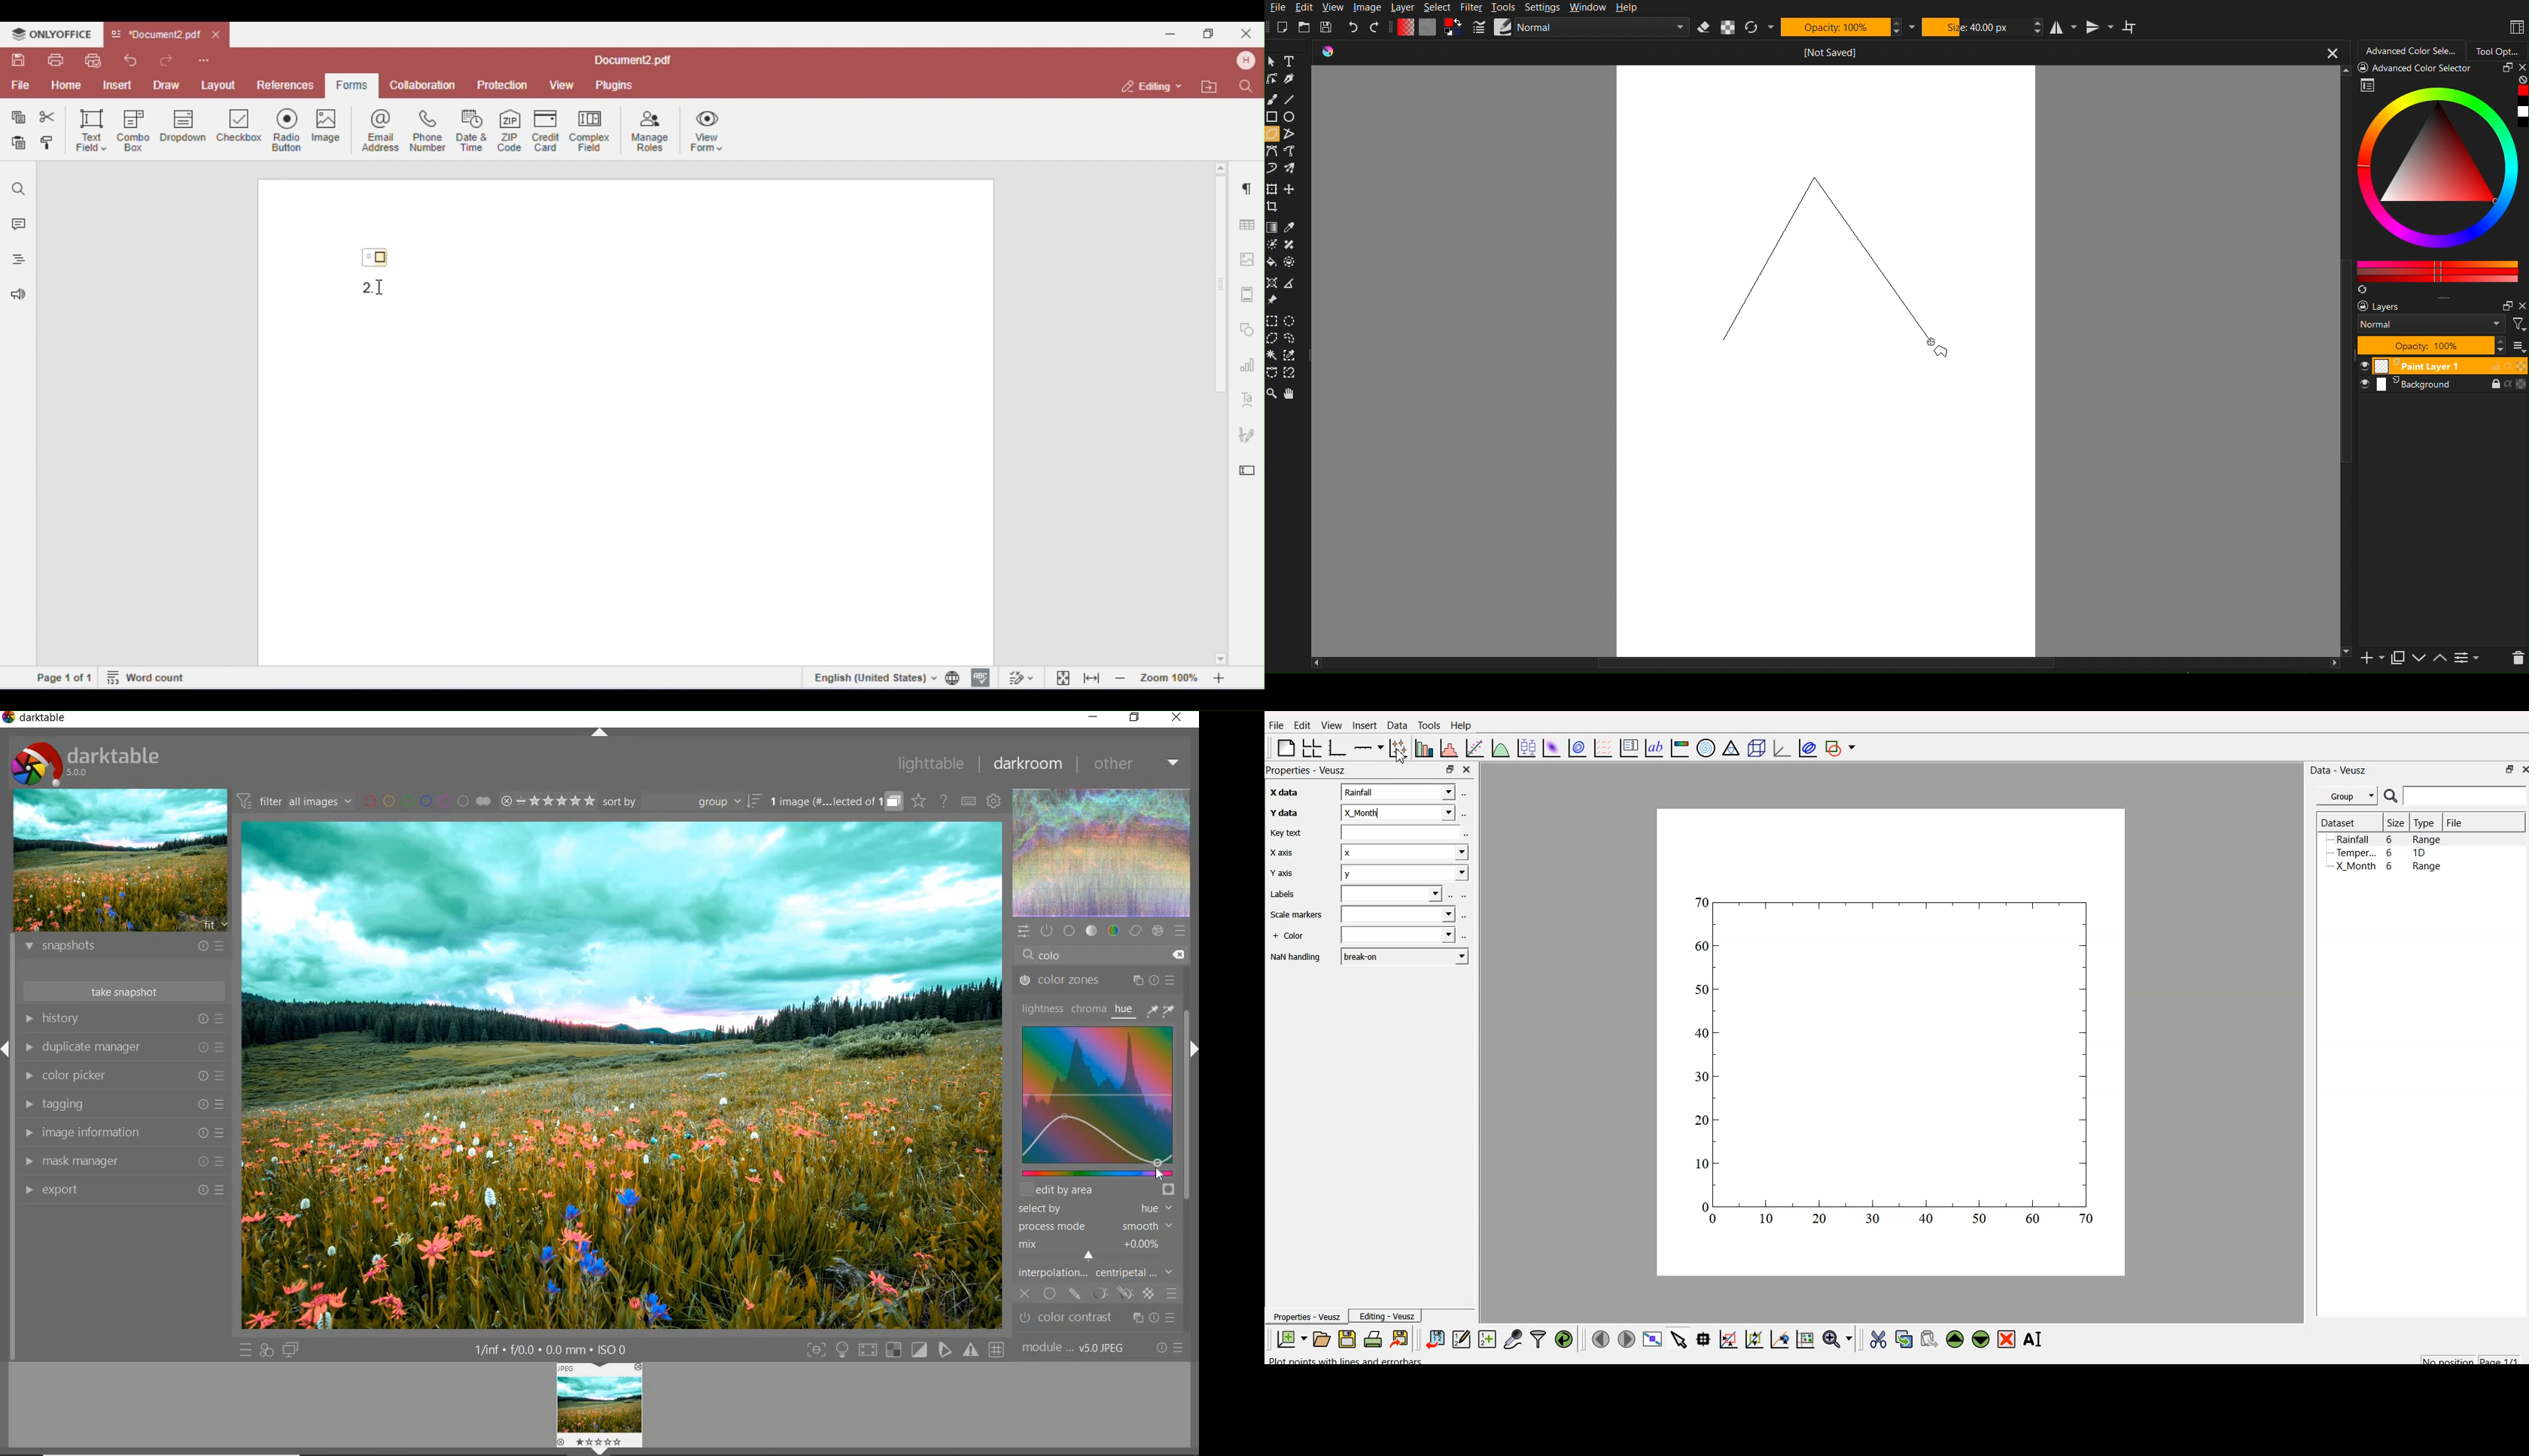 This screenshot has width=2548, height=1456. I want to click on quick access panel, so click(1025, 932).